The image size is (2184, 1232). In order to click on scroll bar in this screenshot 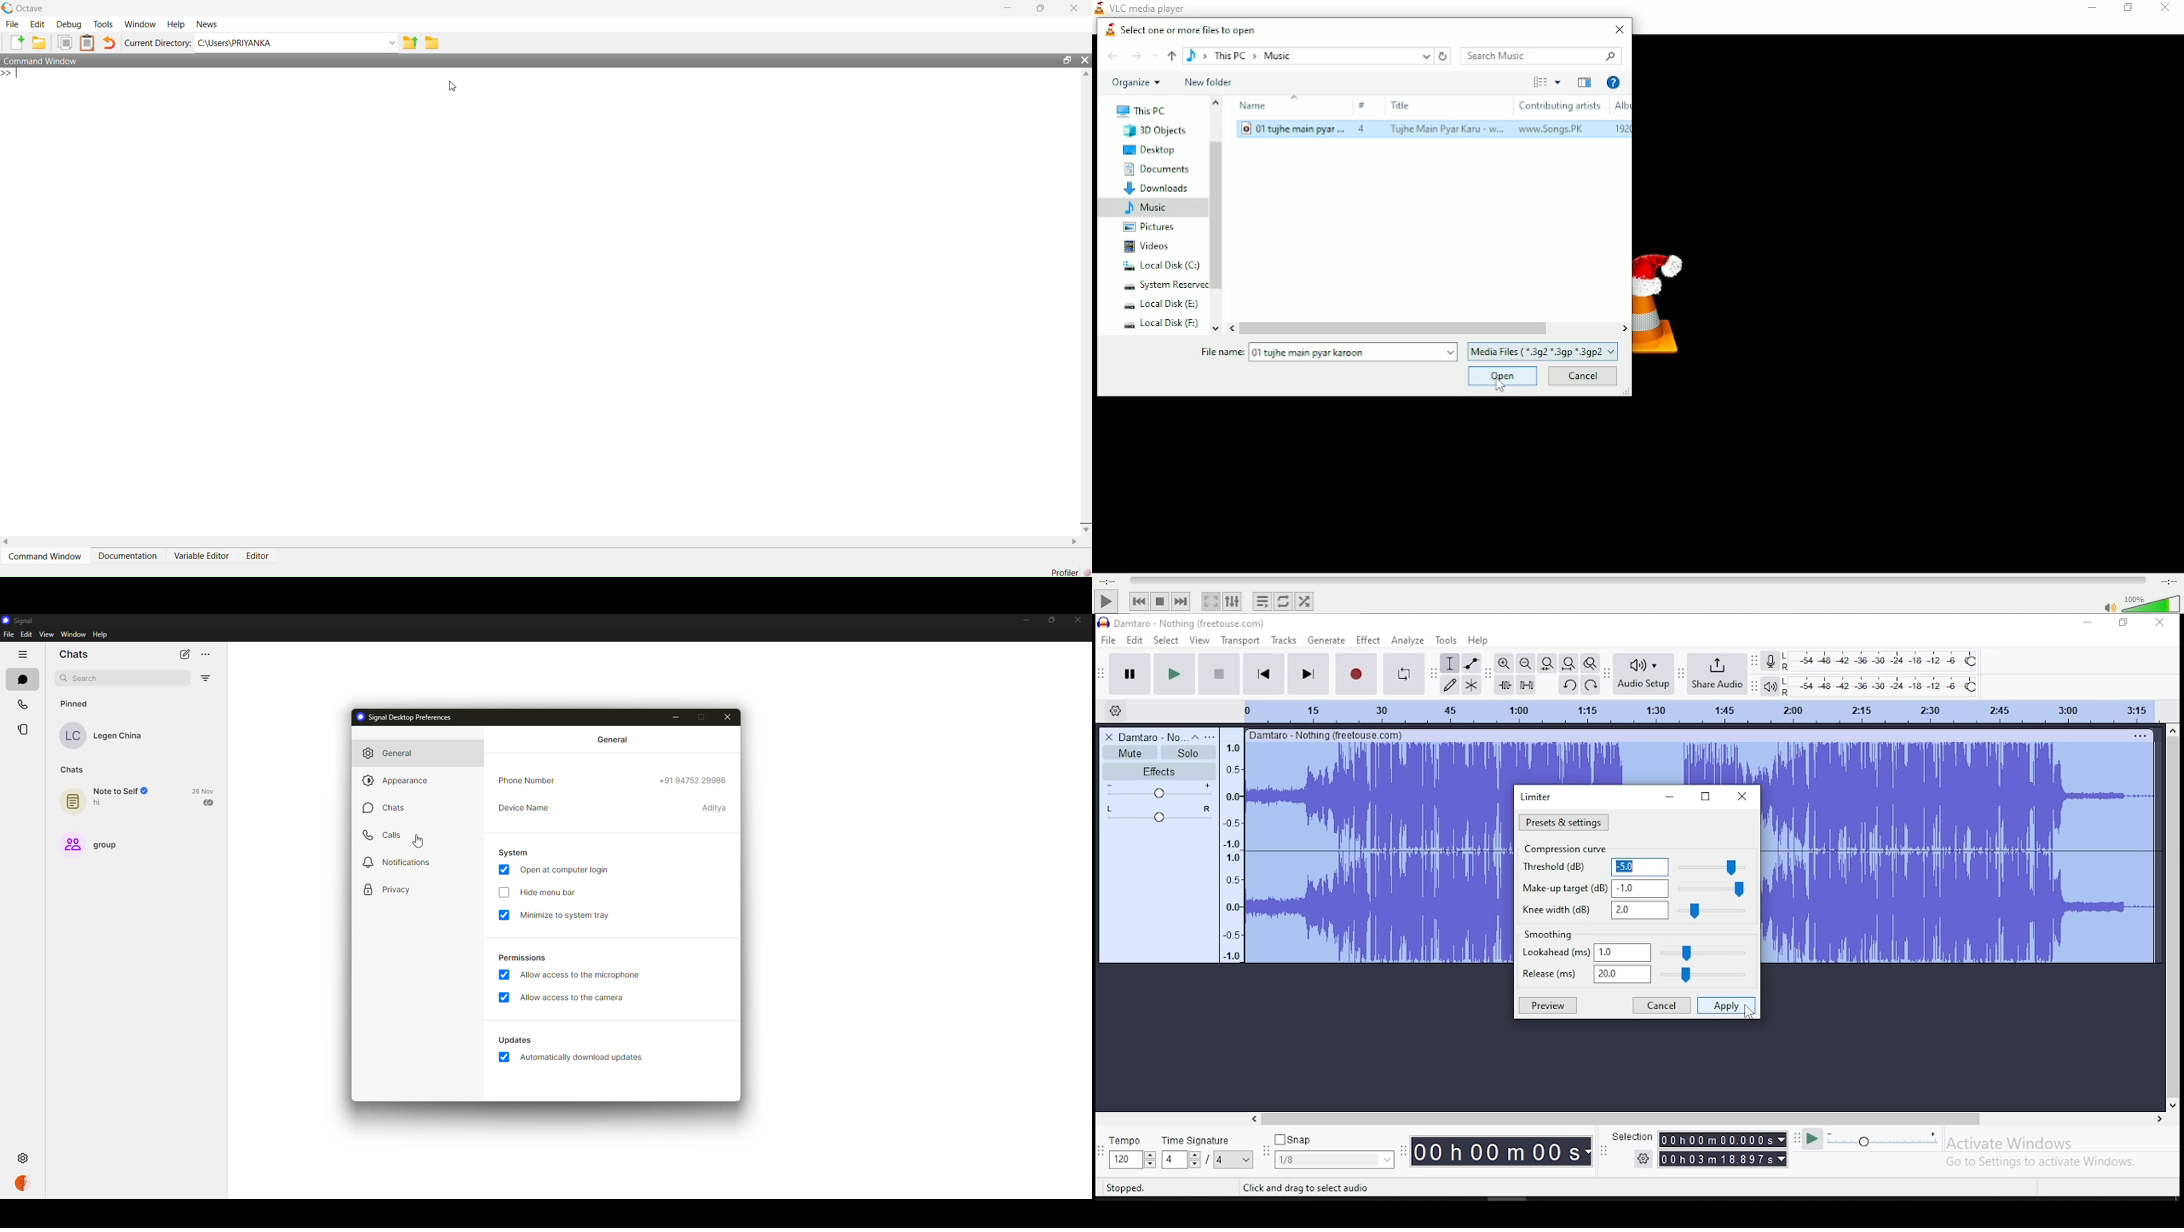, I will do `click(1709, 1120)`.